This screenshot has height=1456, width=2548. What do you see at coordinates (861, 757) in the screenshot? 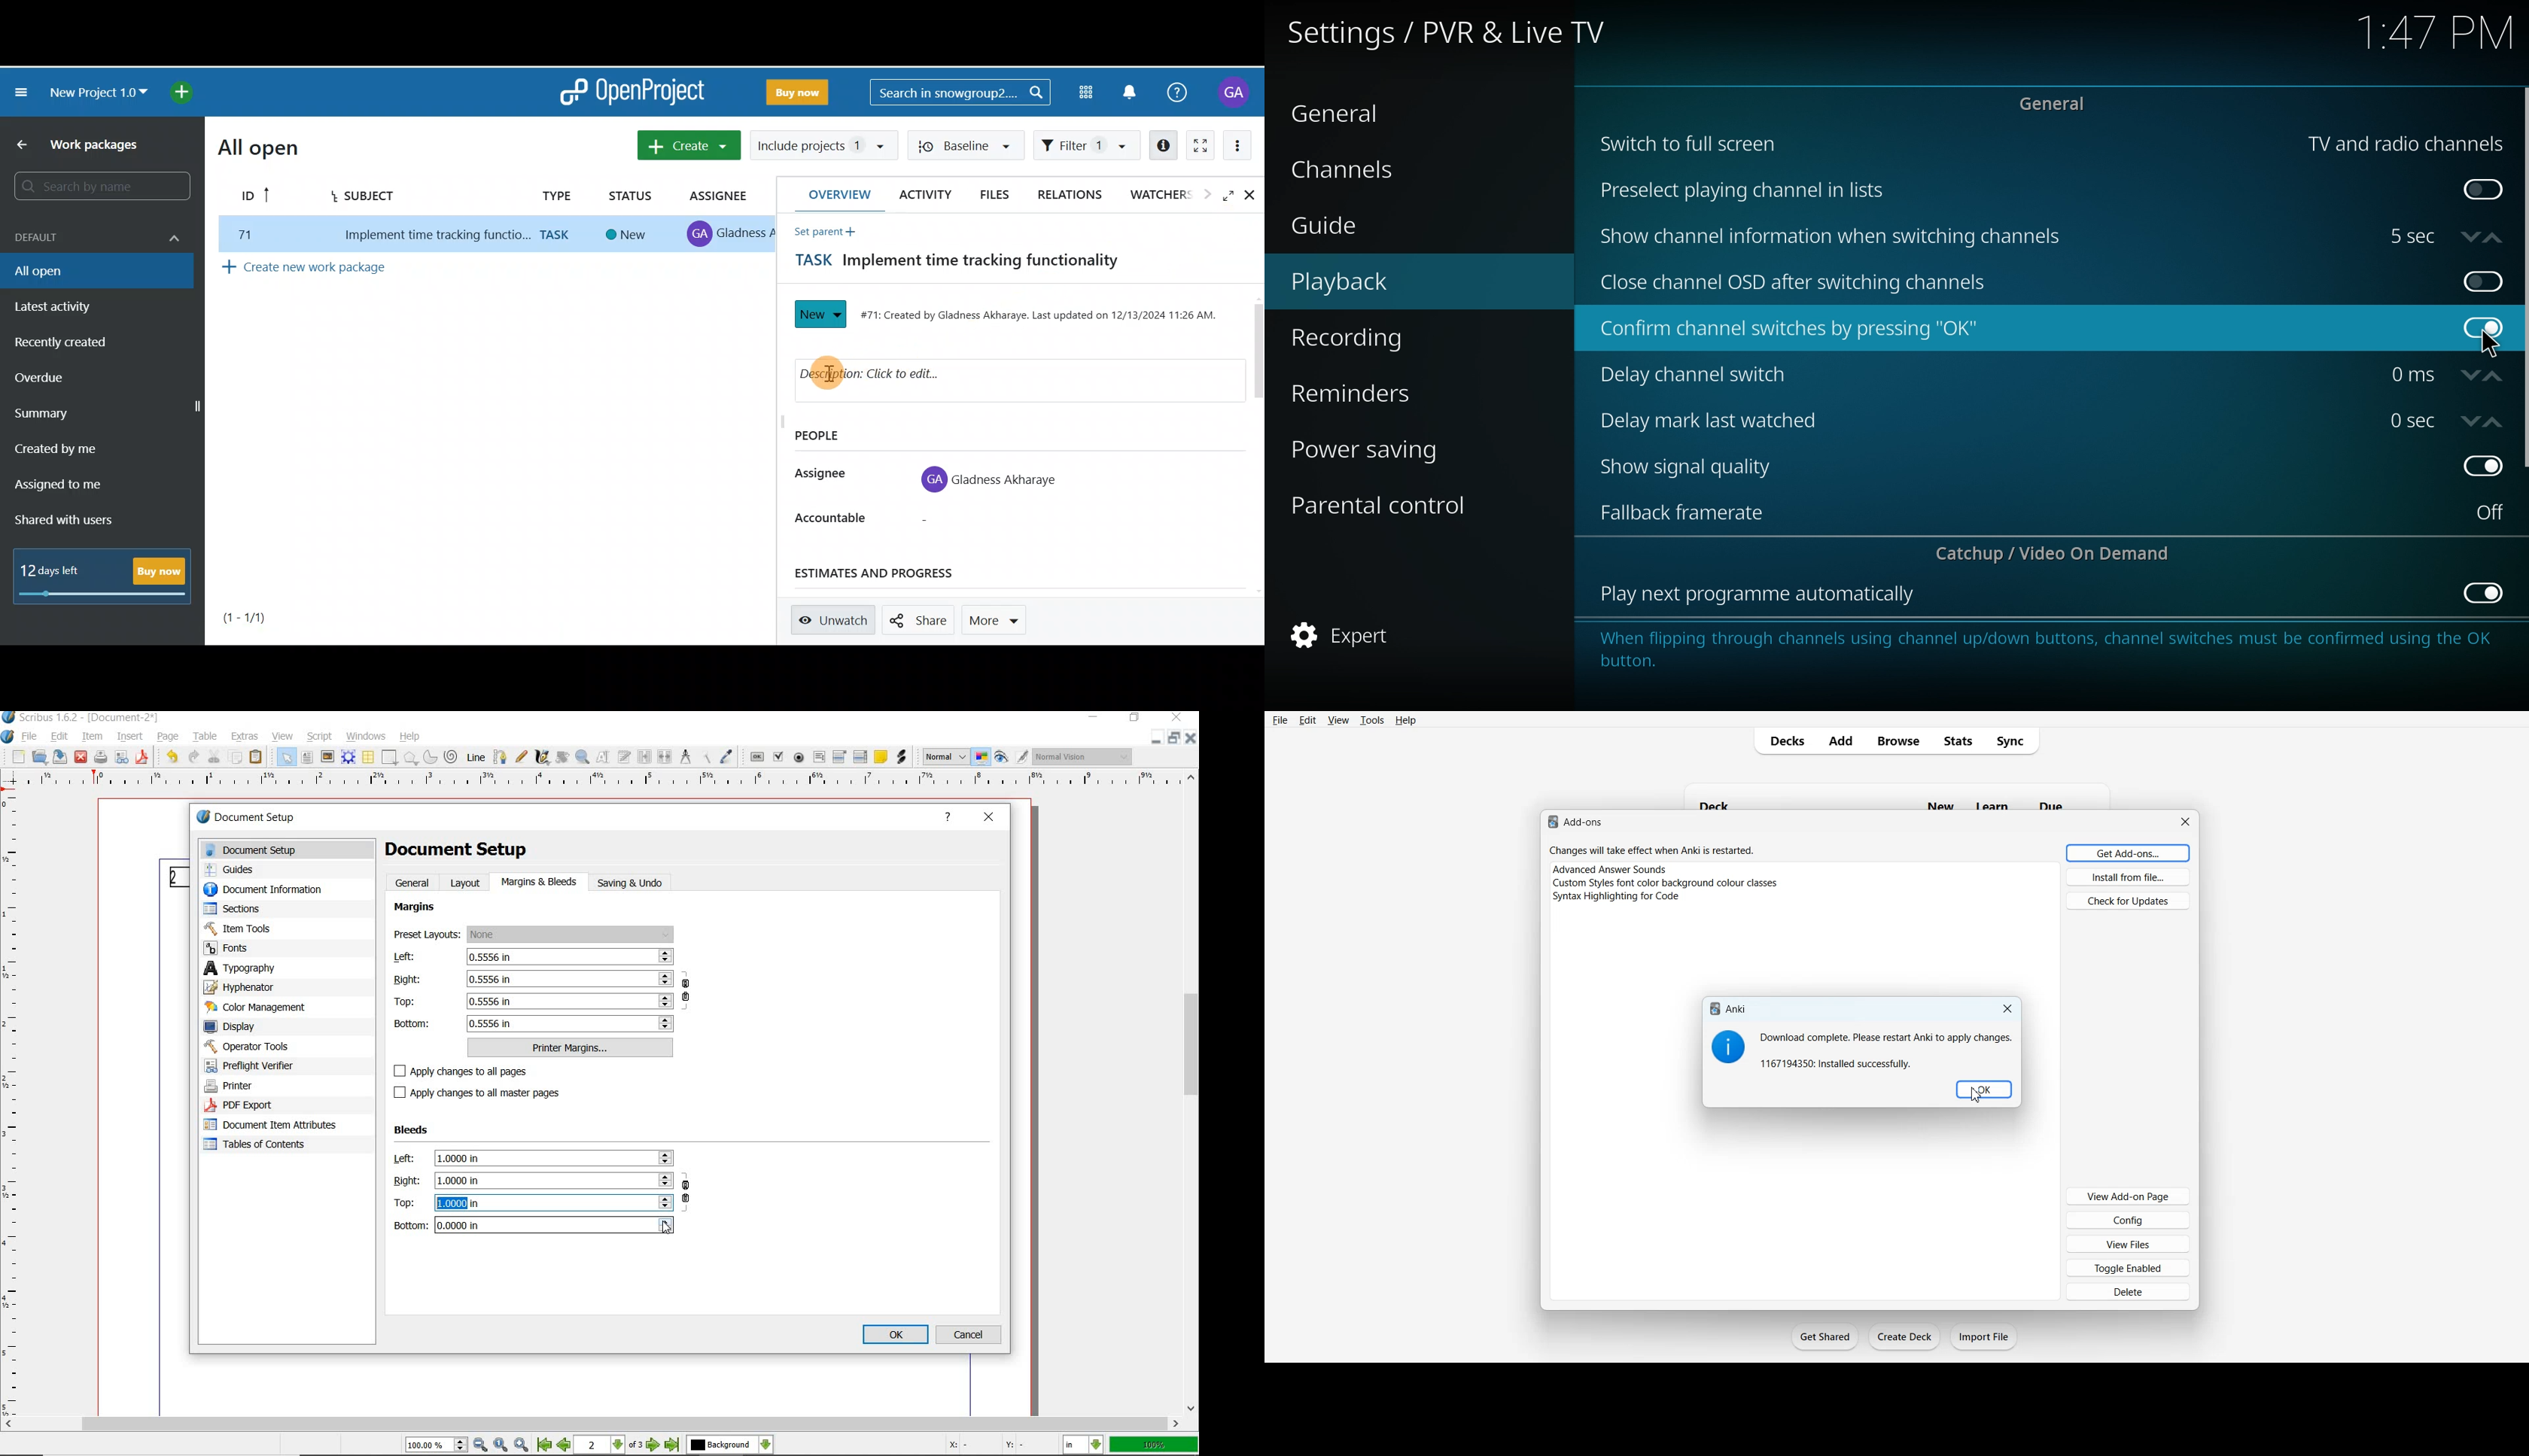
I see `pdf list box` at bounding box center [861, 757].